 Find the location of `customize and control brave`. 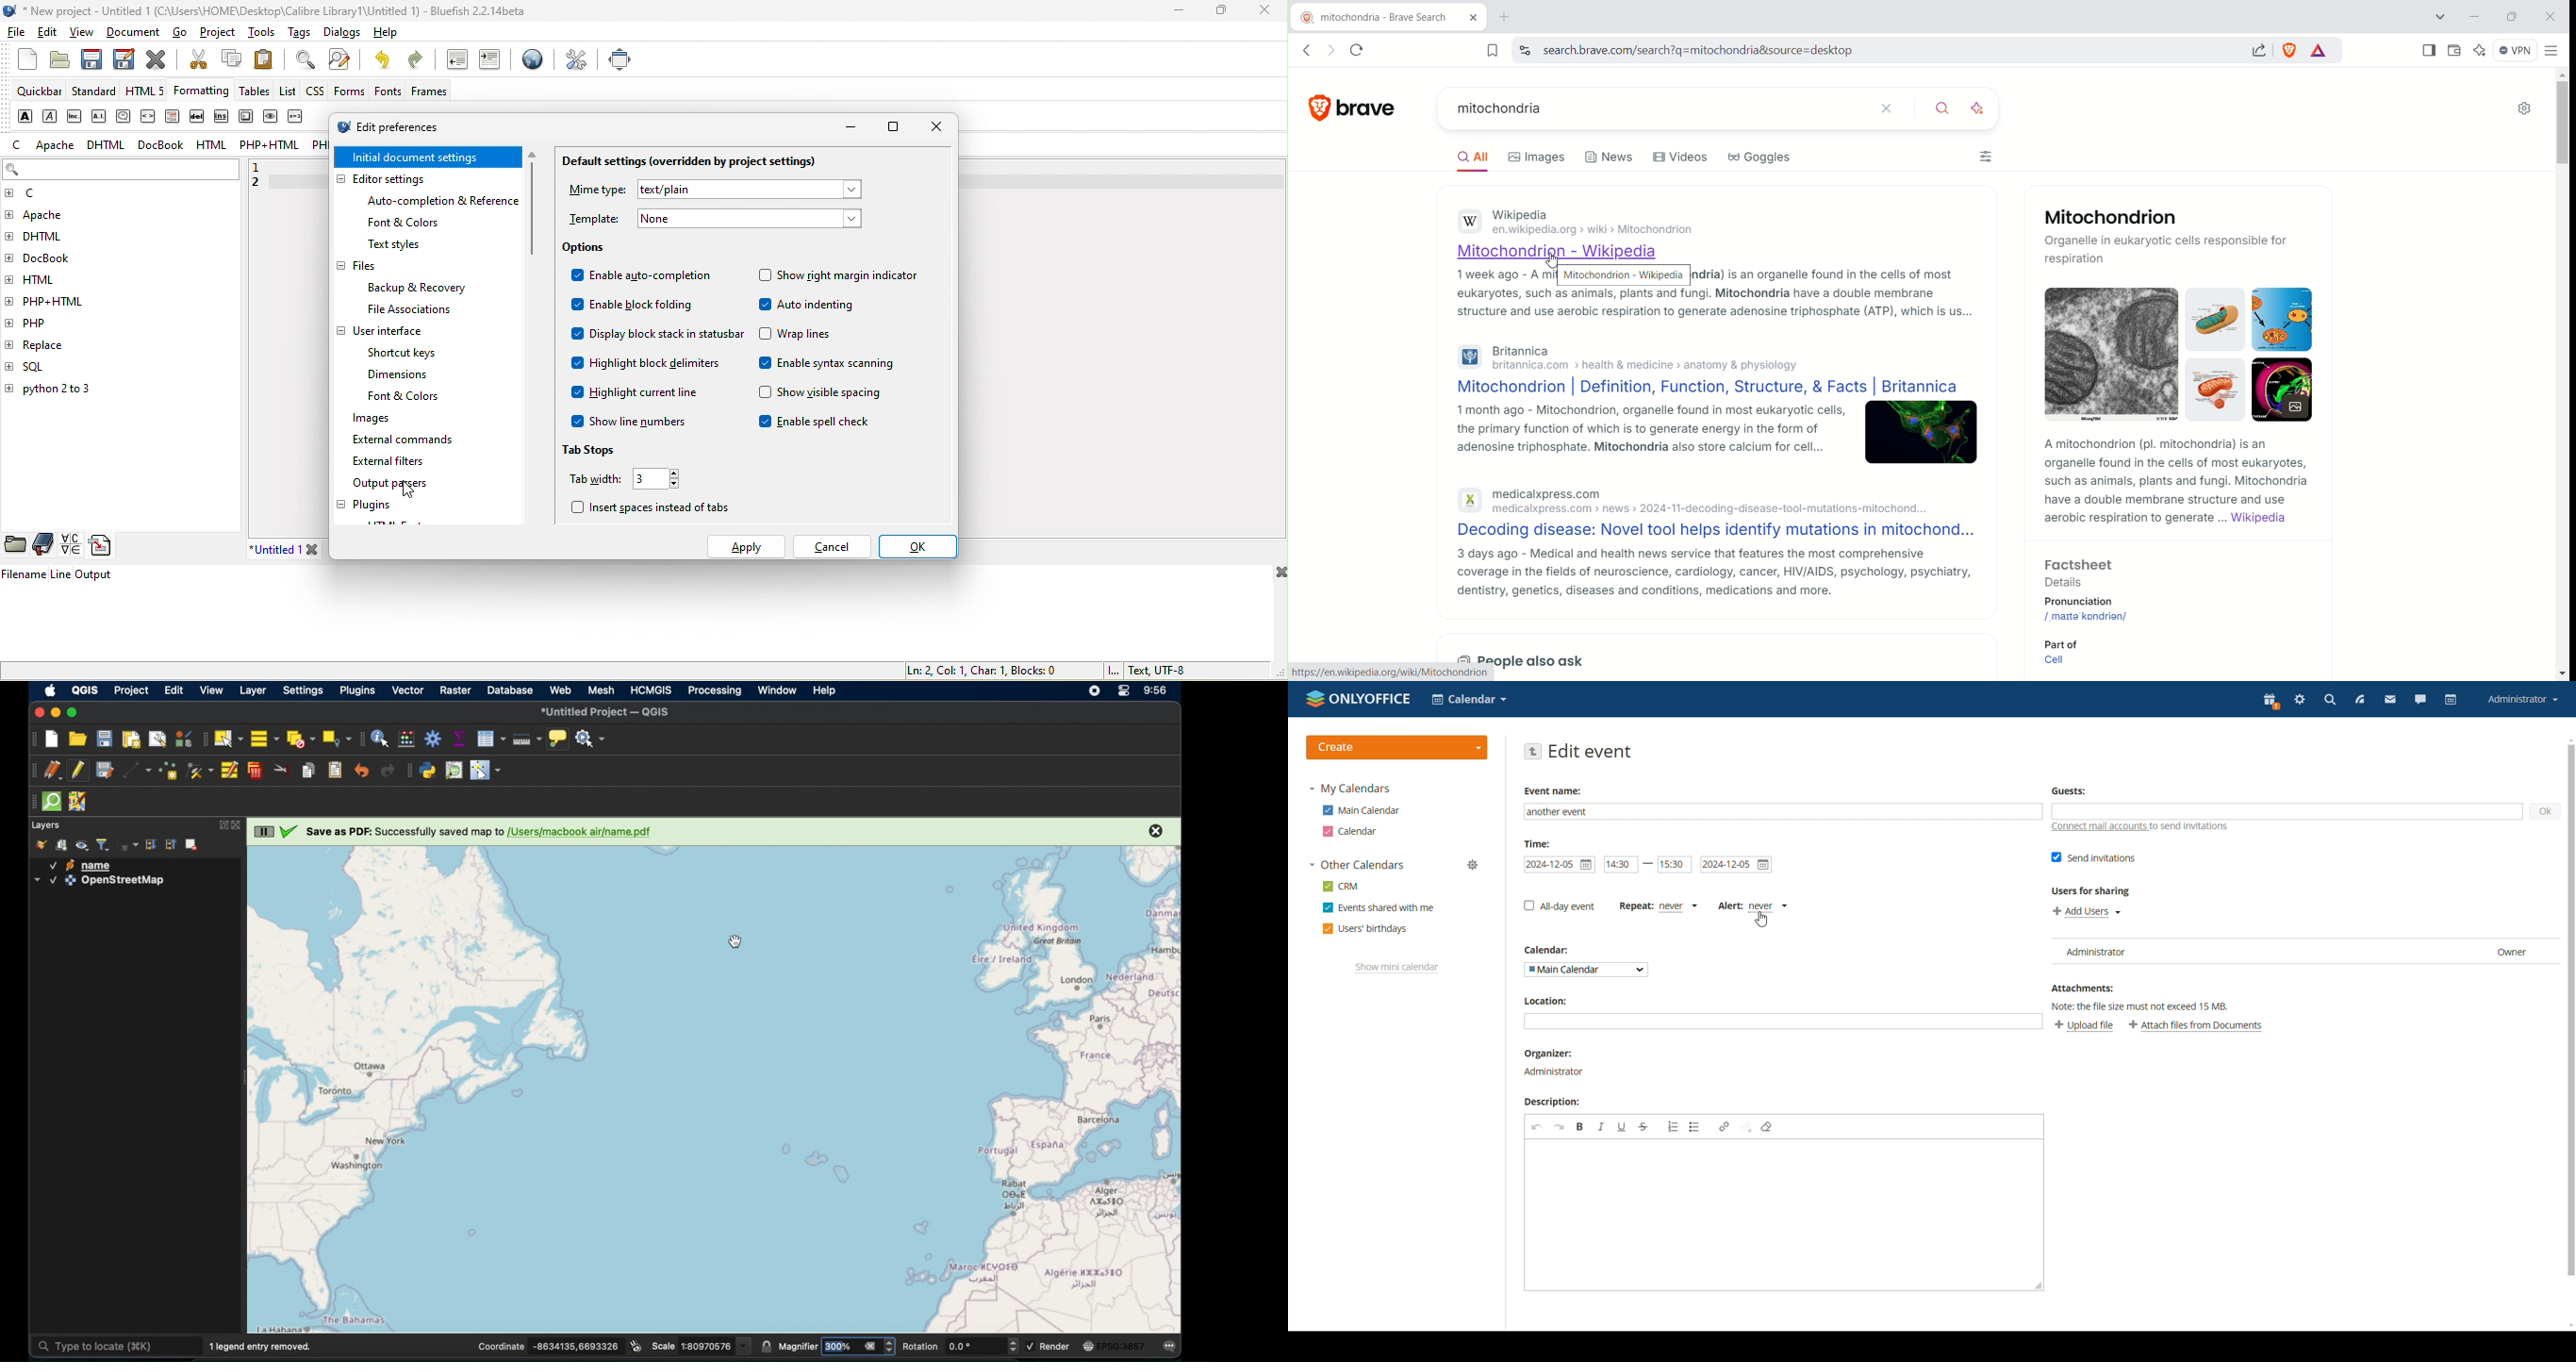

customize and control brave is located at coordinates (2555, 51).